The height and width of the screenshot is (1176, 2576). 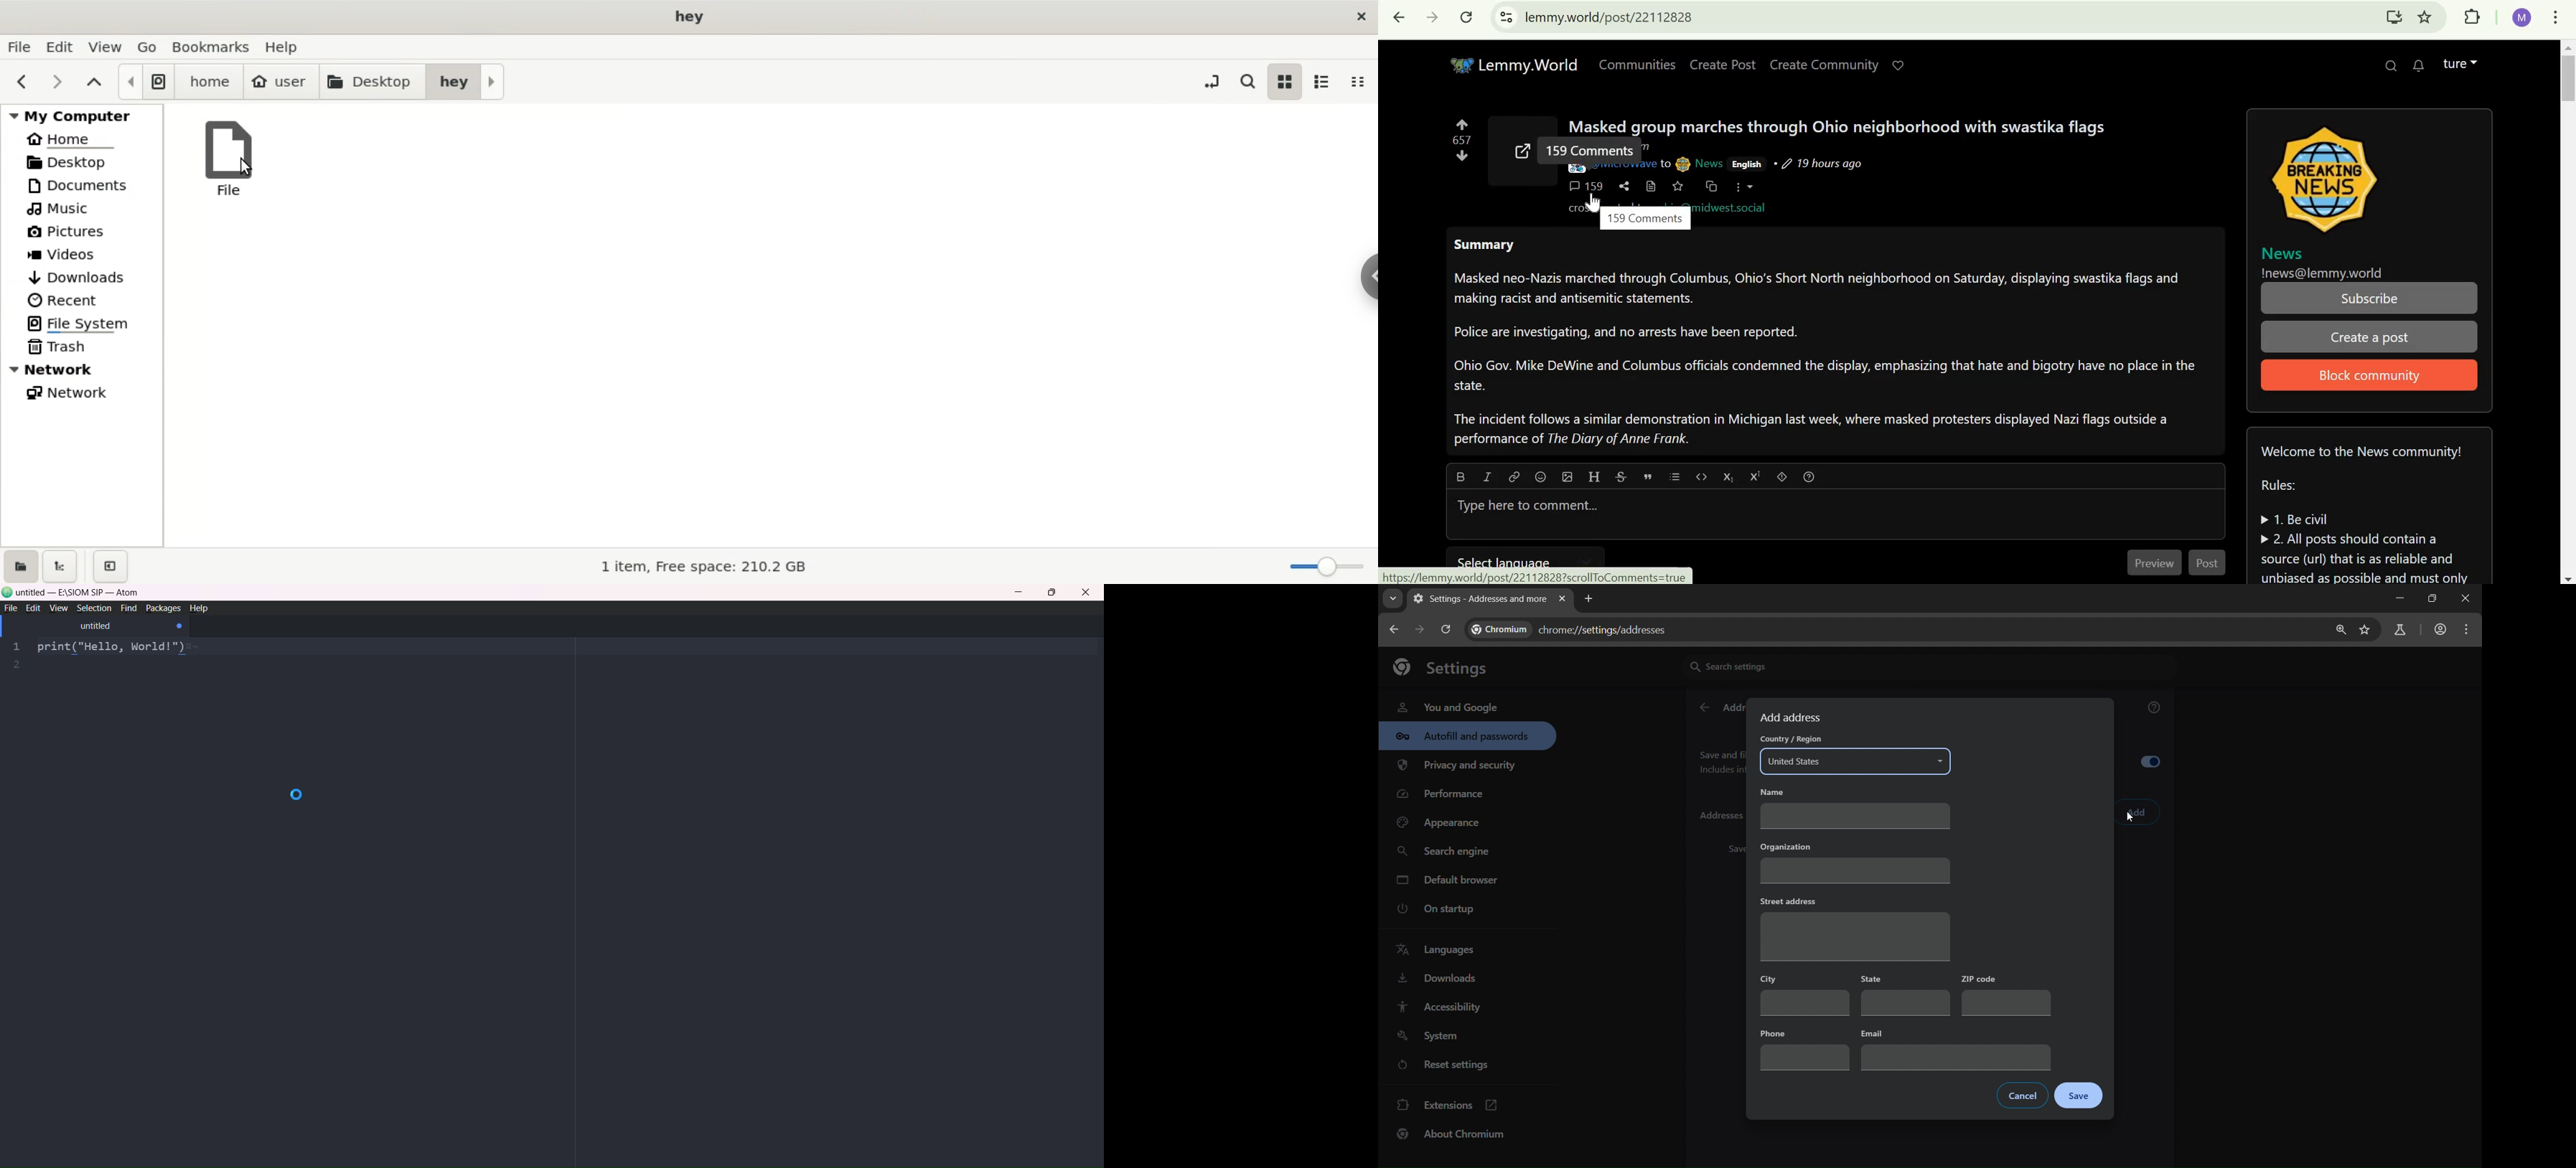 I want to click on sidebar, so click(x=1369, y=278).